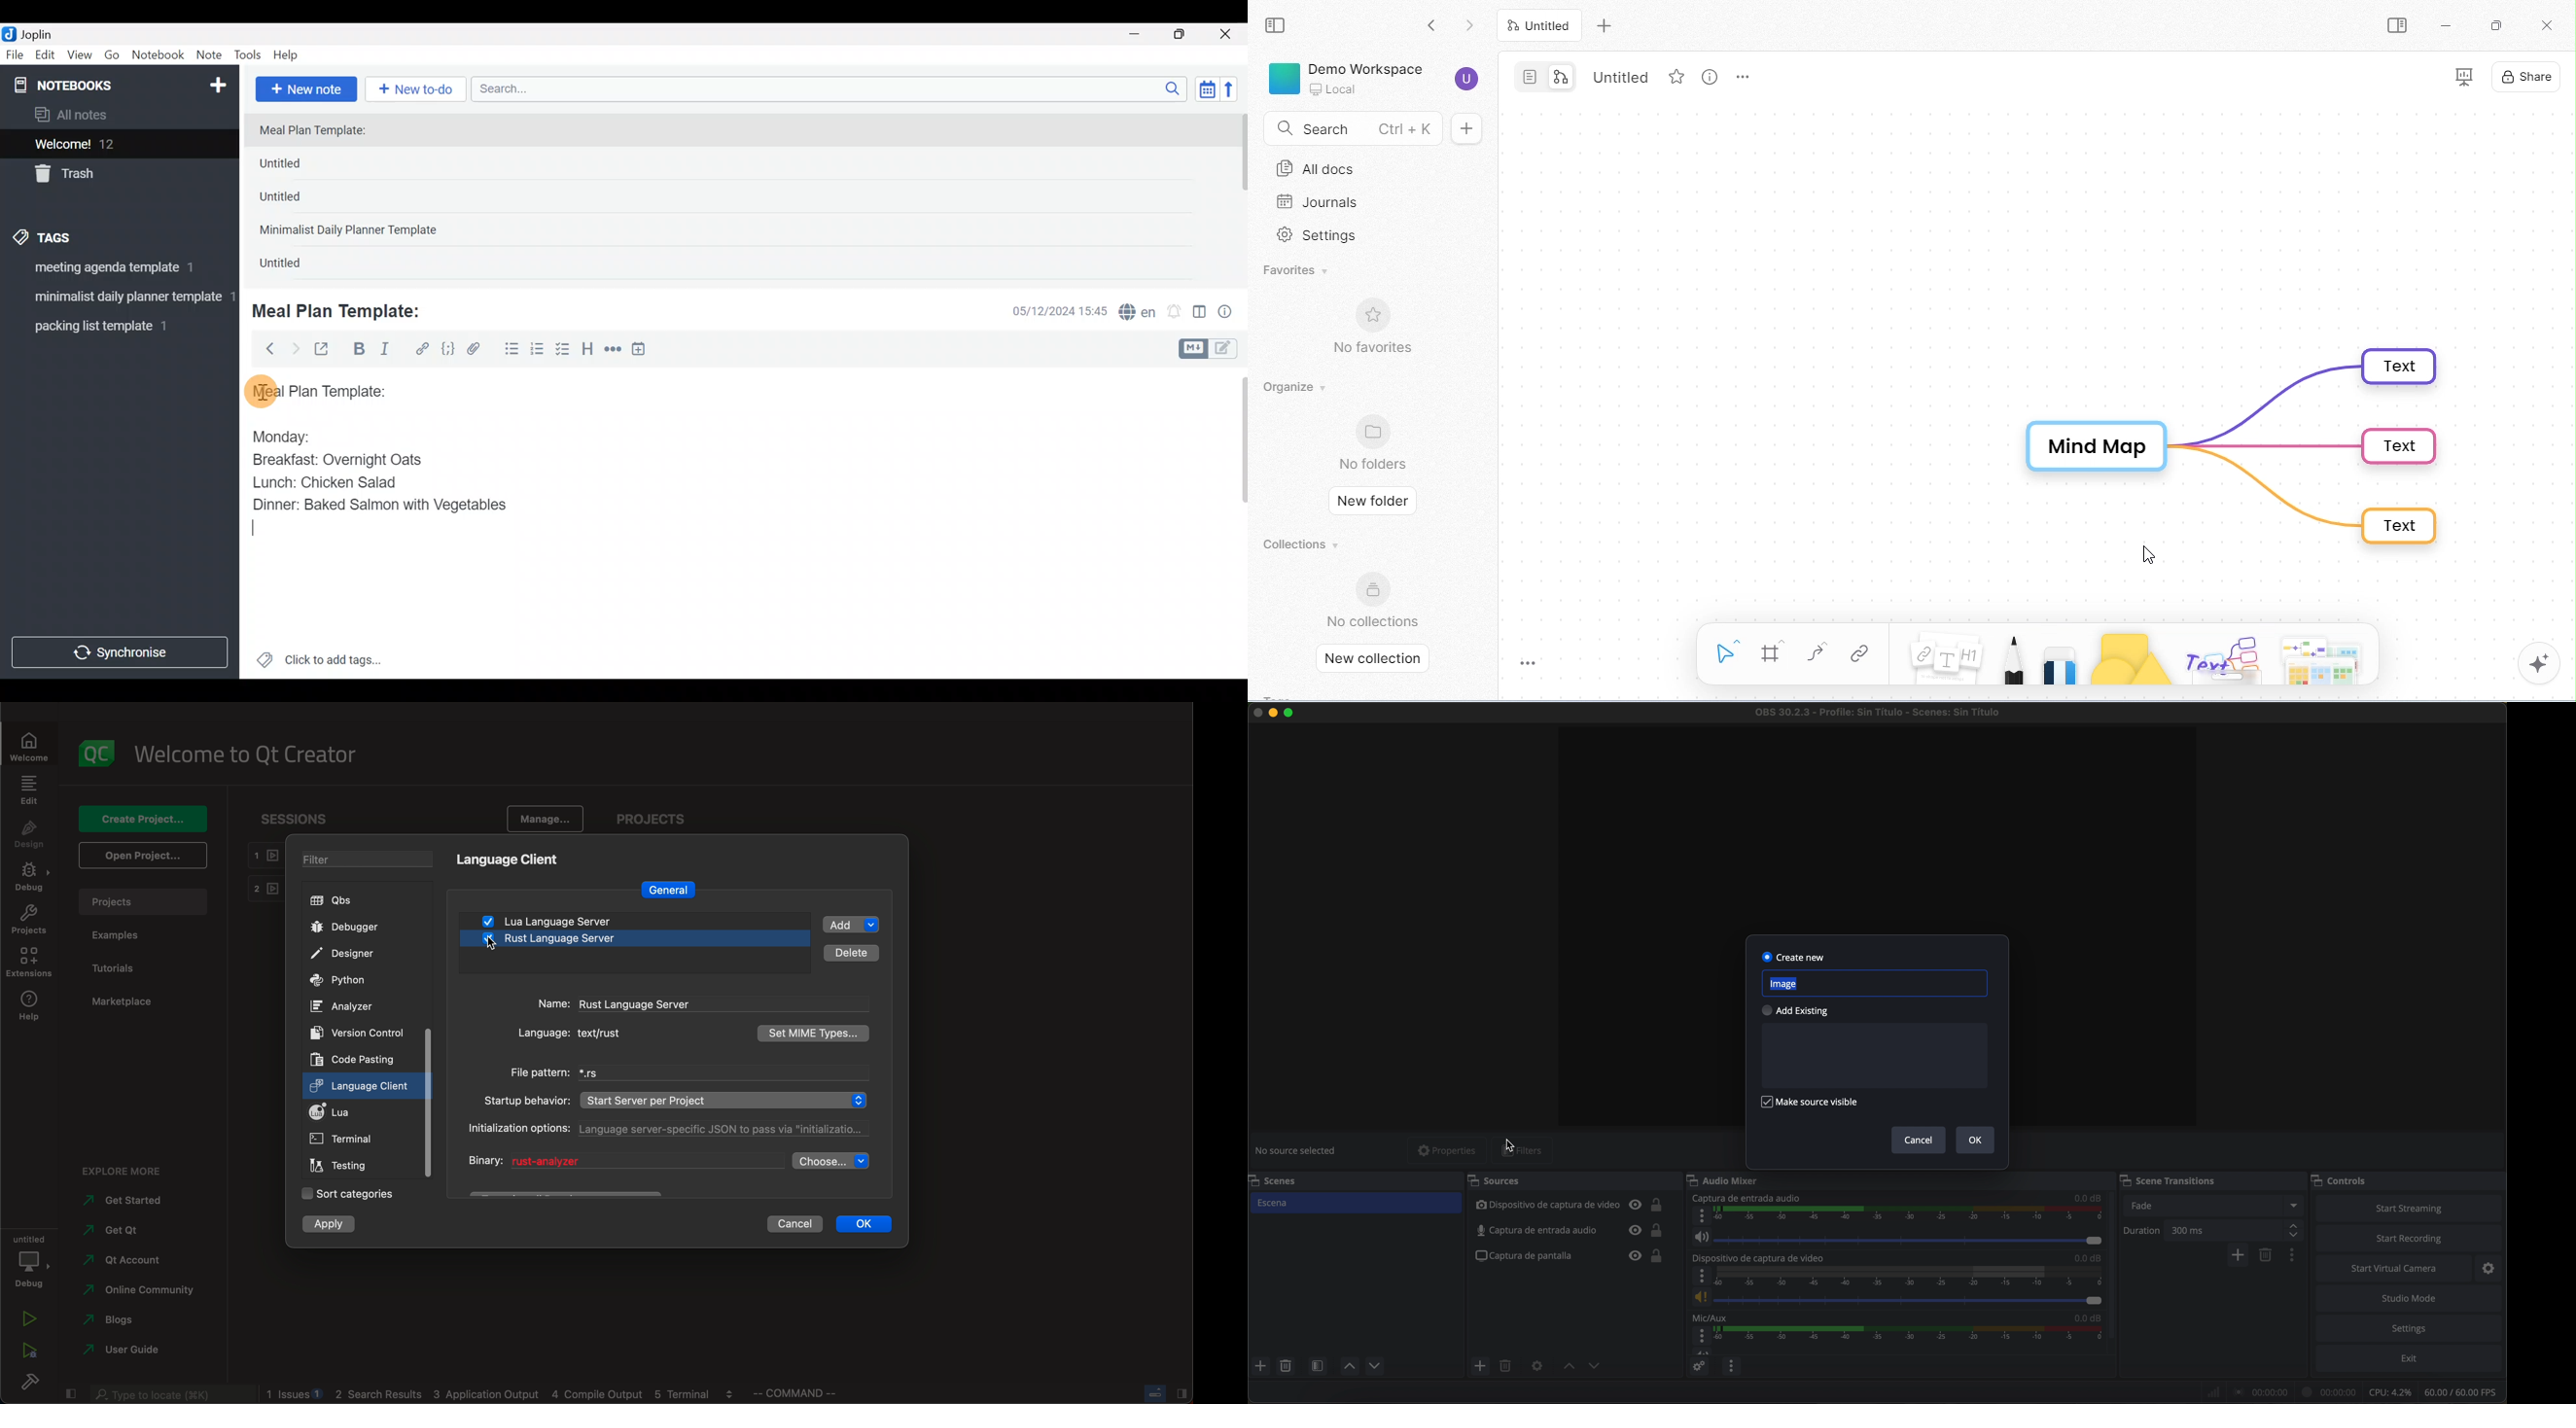  What do you see at coordinates (29, 920) in the screenshot?
I see `projects` at bounding box center [29, 920].